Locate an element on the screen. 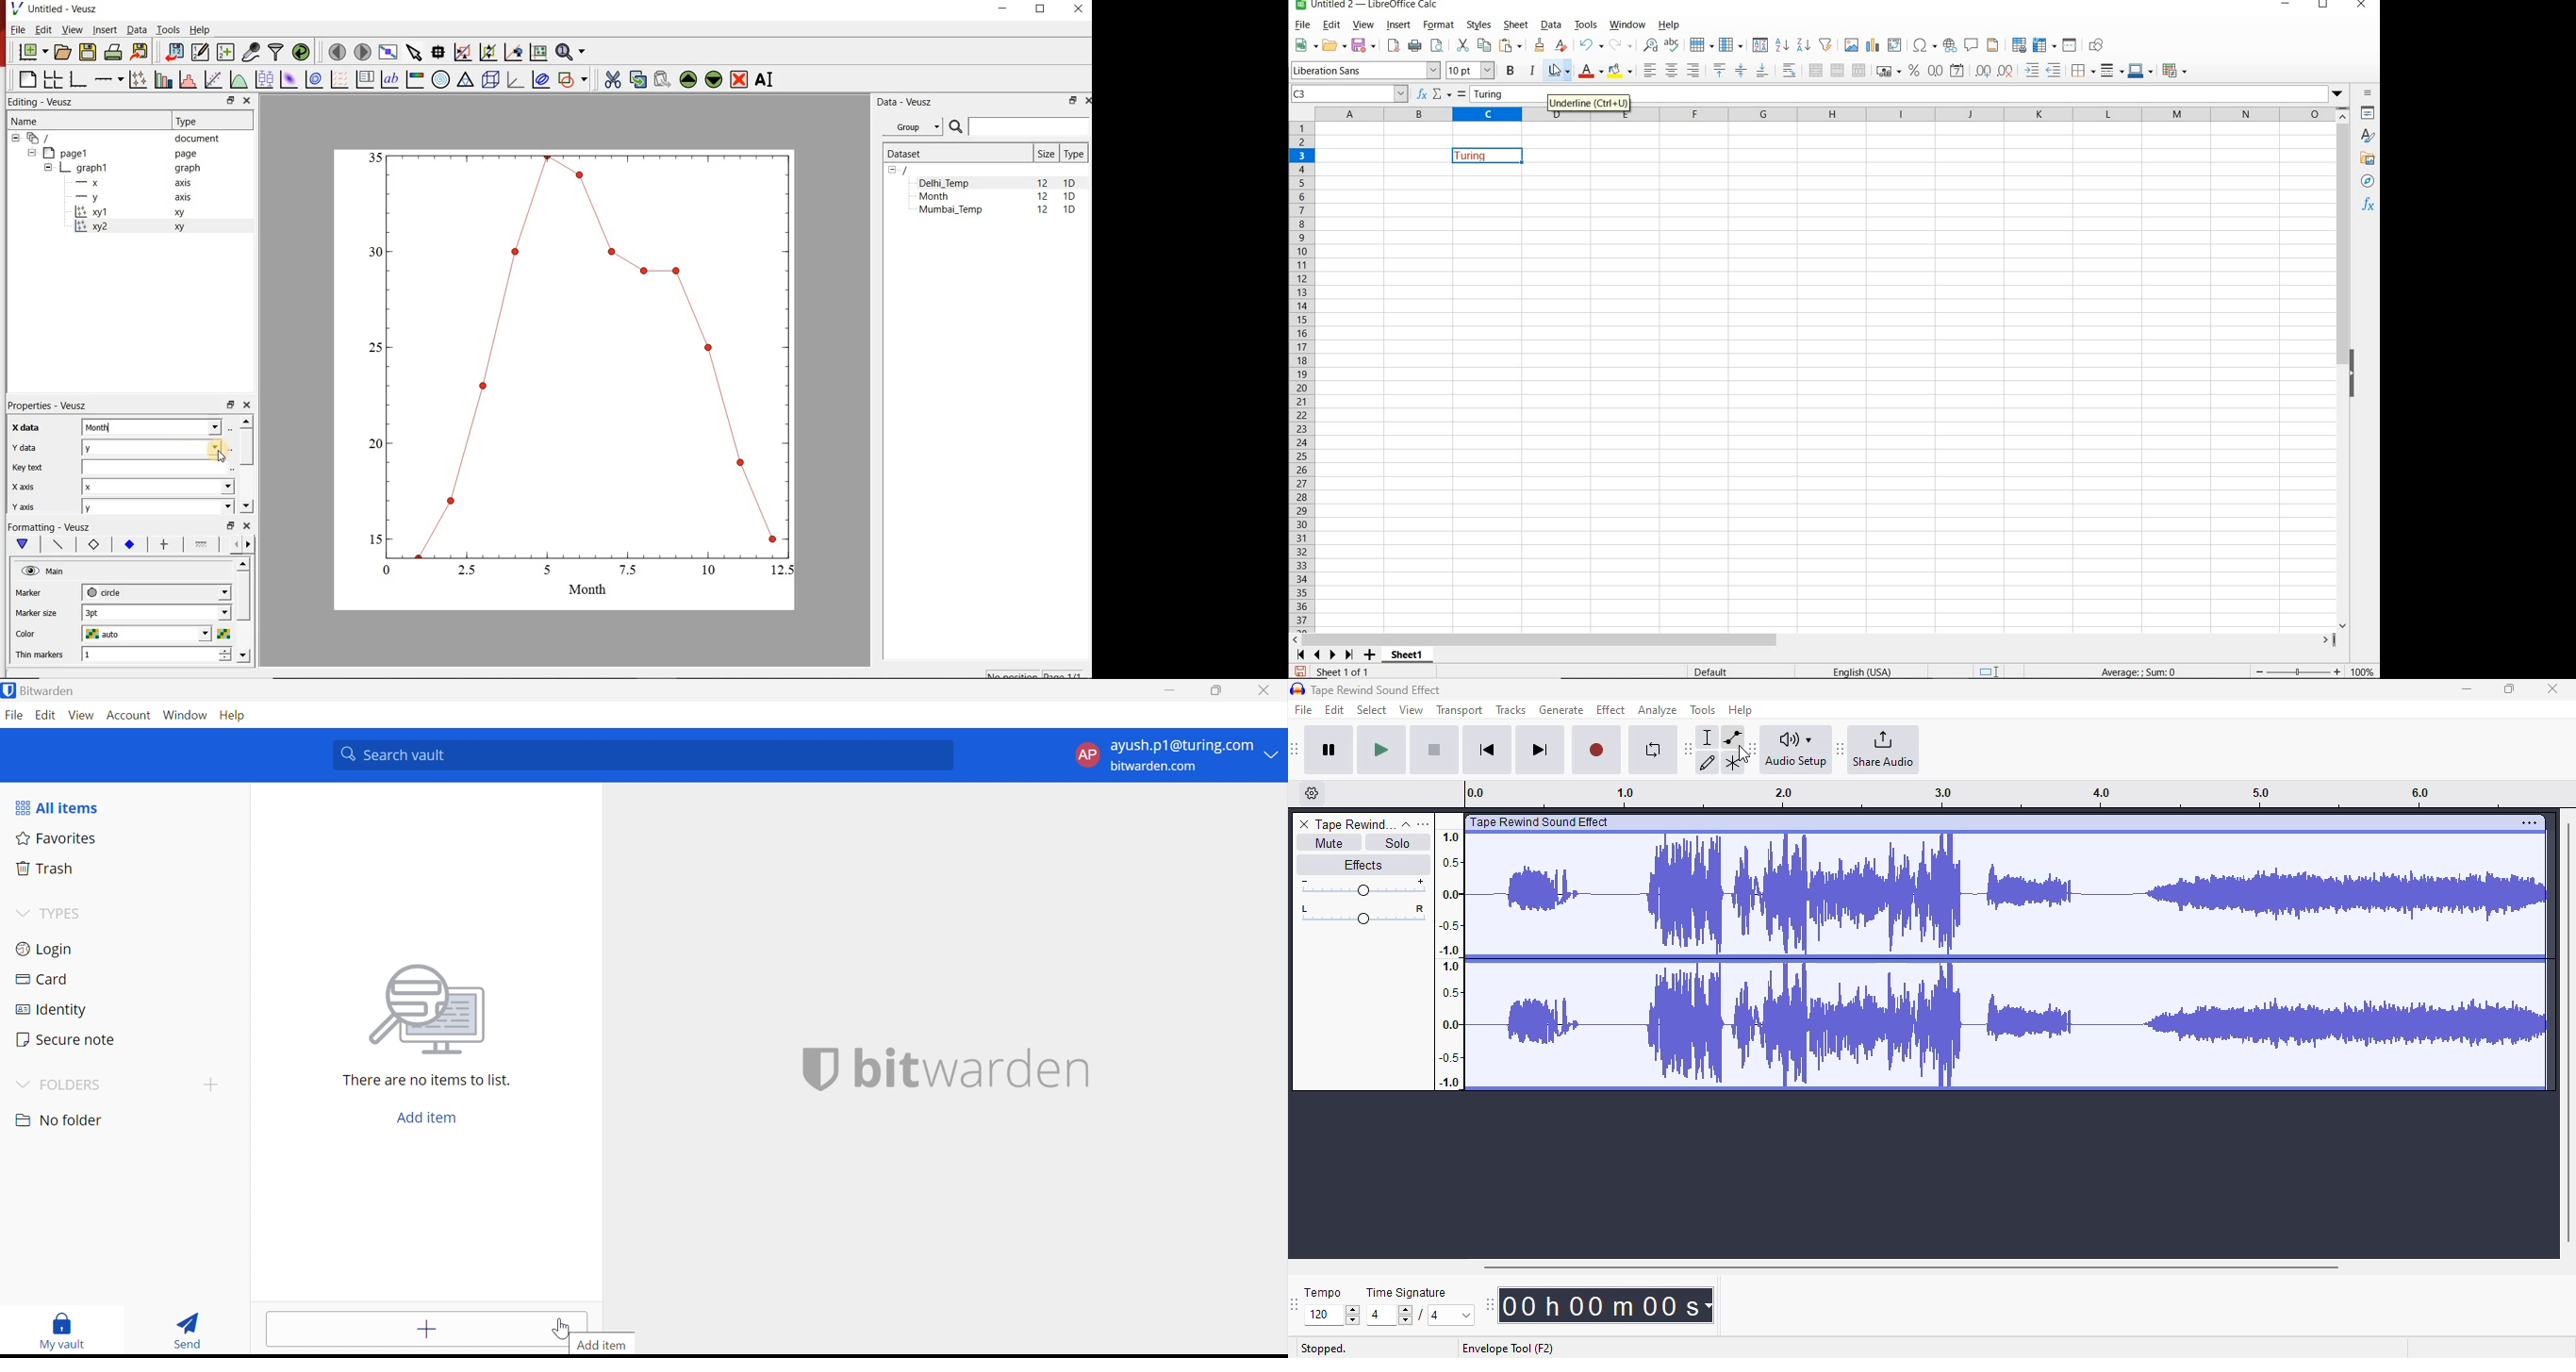 The image size is (2576, 1372). Data - Veusz is located at coordinates (907, 102).